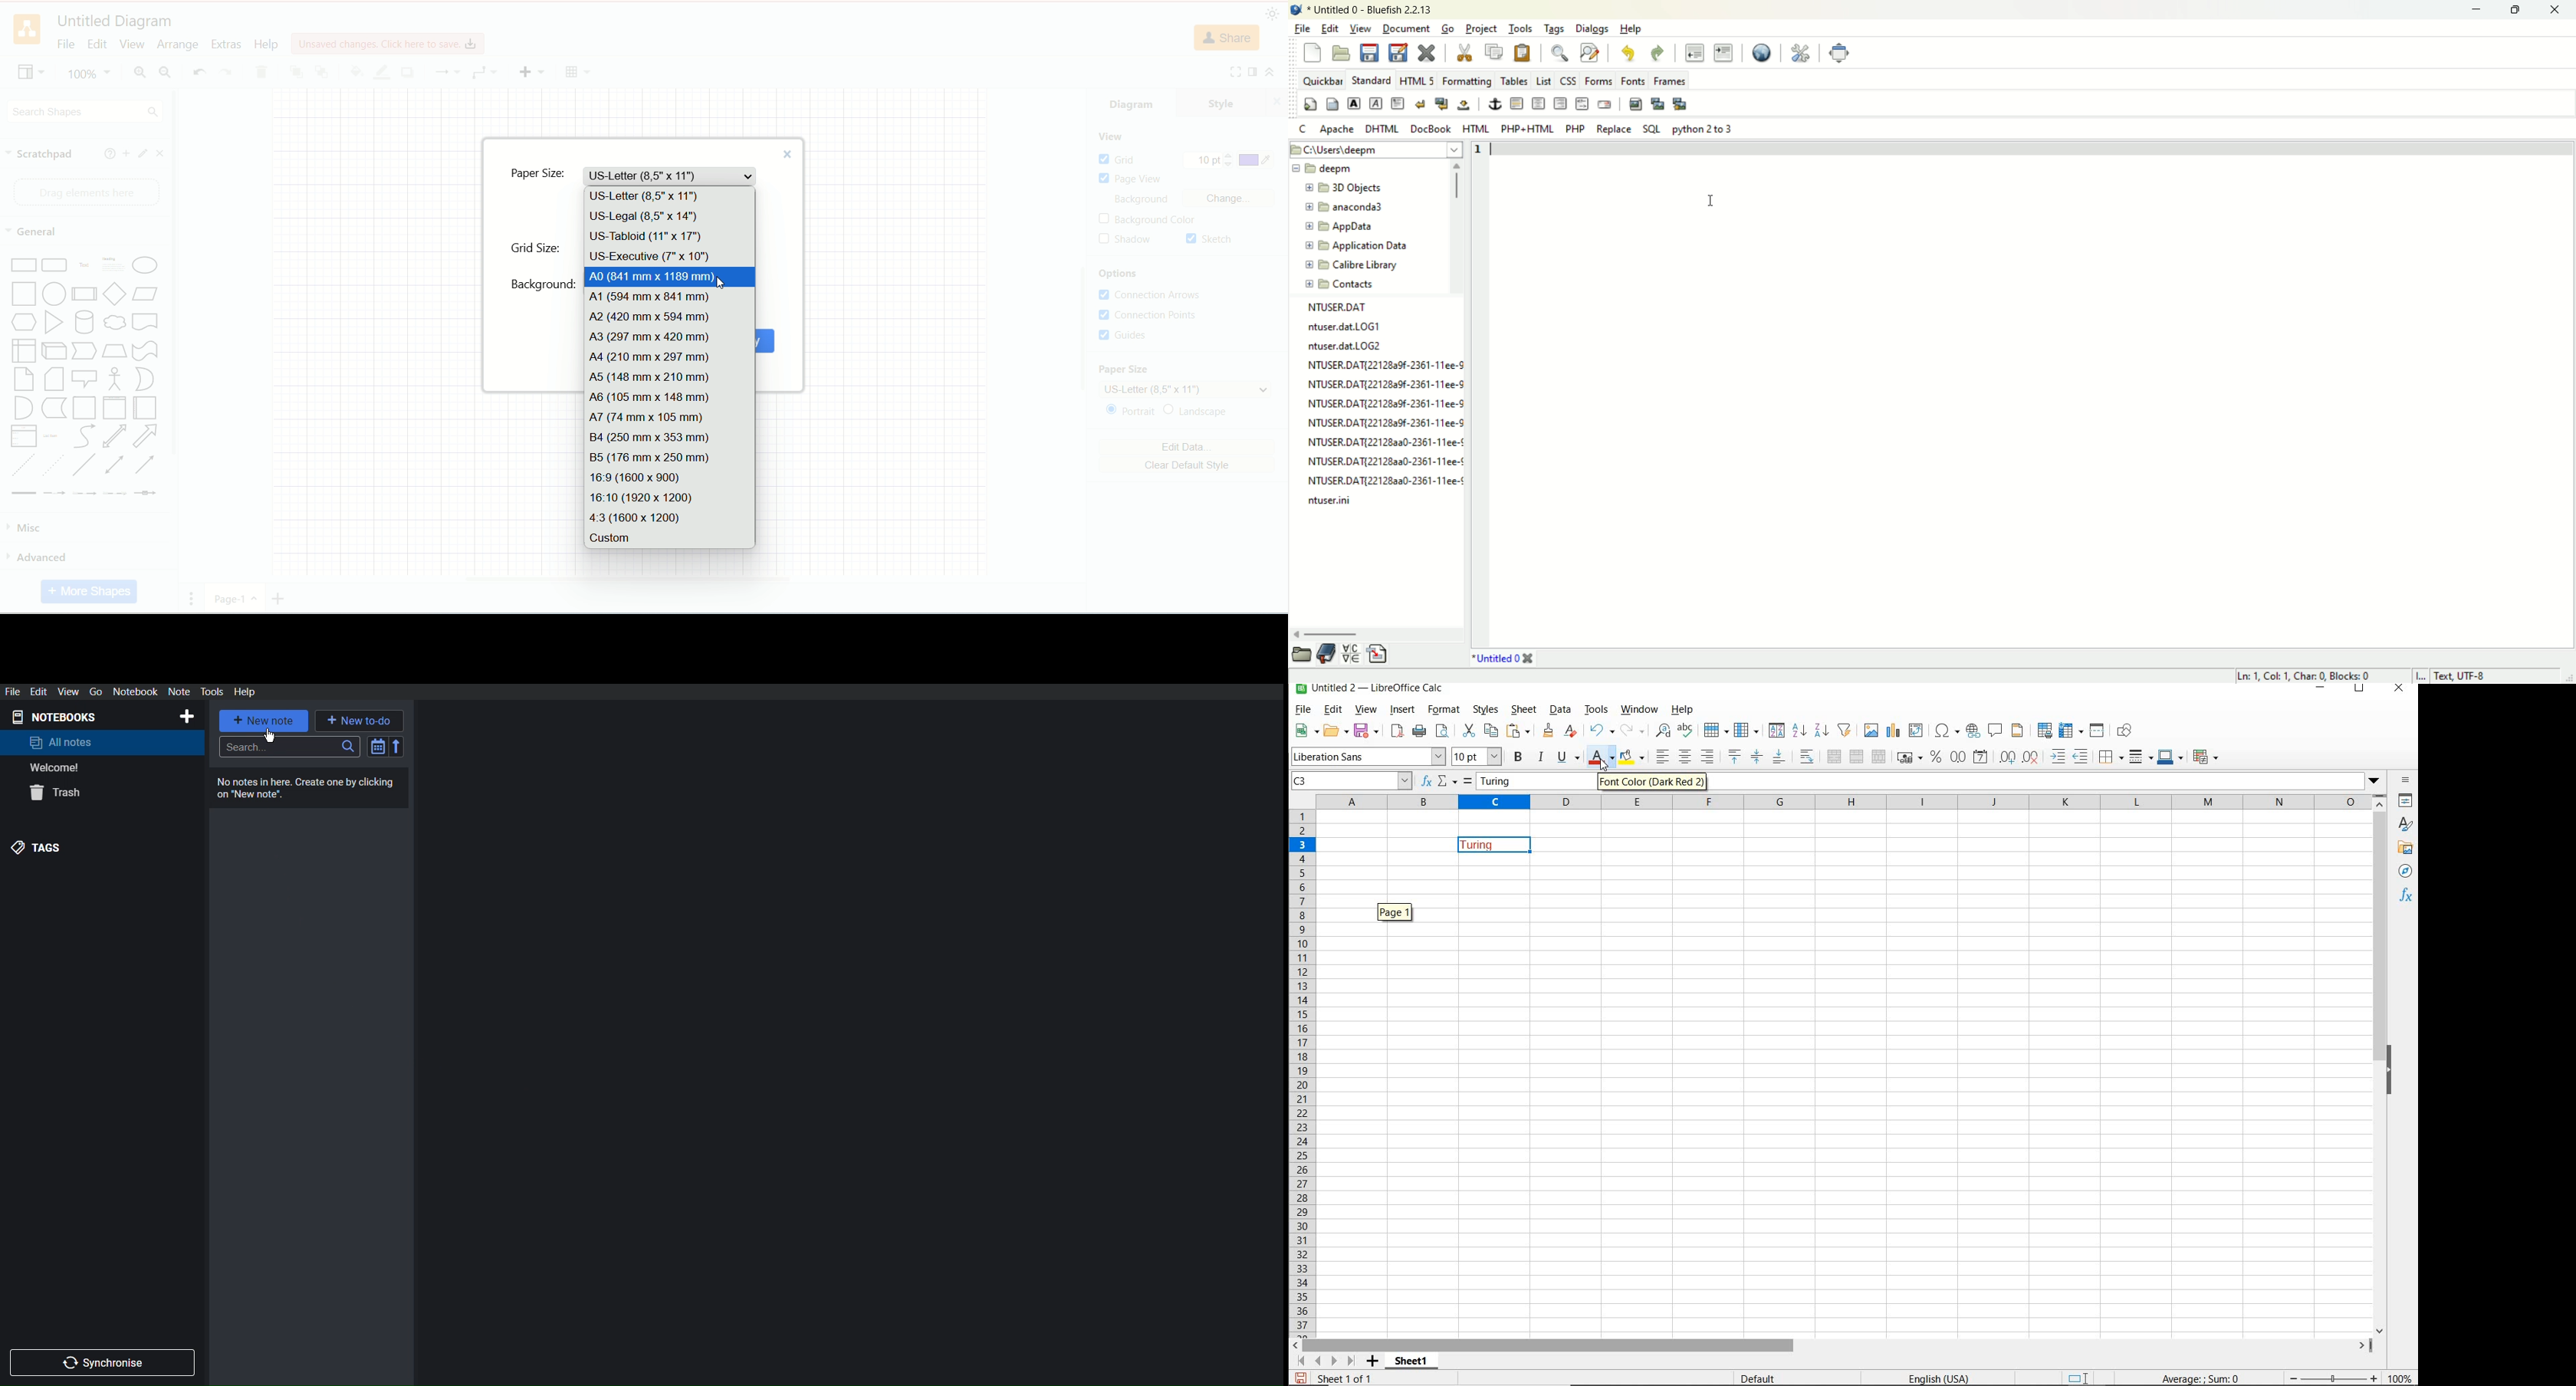  I want to click on CLEAR DIRECT FORMATTING, so click(1568, 730).